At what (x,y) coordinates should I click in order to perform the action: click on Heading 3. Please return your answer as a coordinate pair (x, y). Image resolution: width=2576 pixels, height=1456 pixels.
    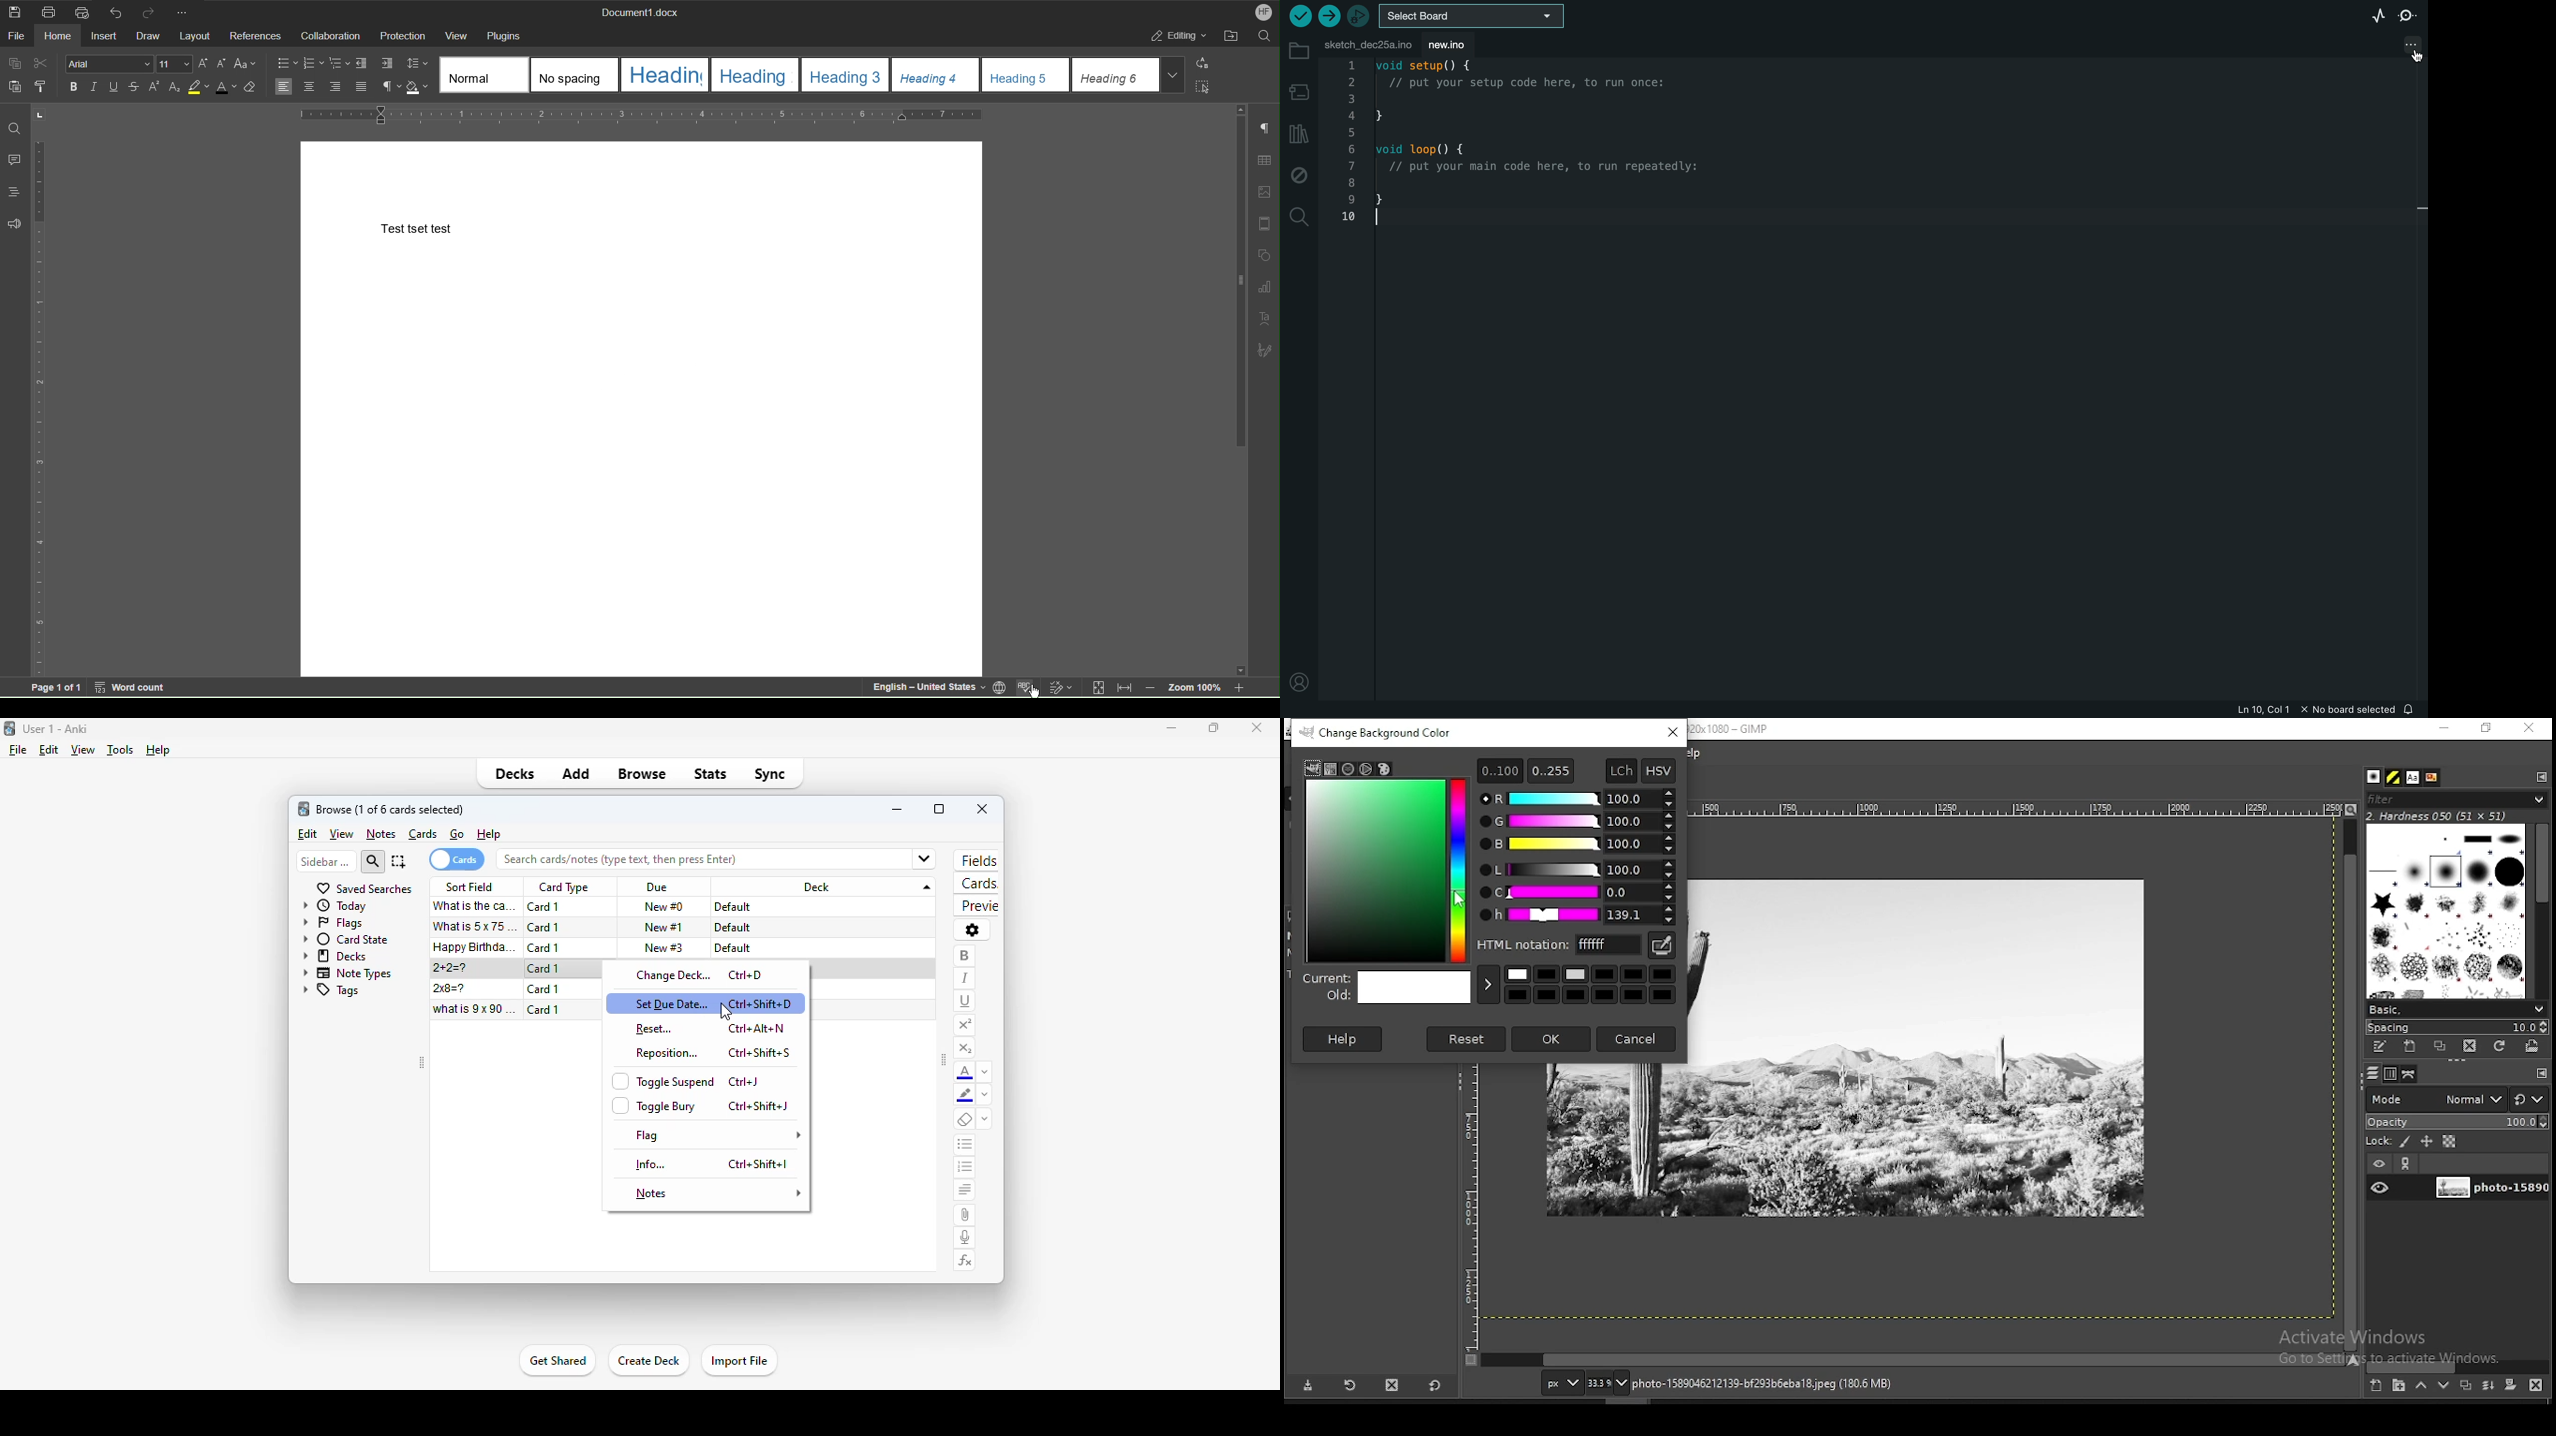
    Looking at the image, I should click on (846, 75).